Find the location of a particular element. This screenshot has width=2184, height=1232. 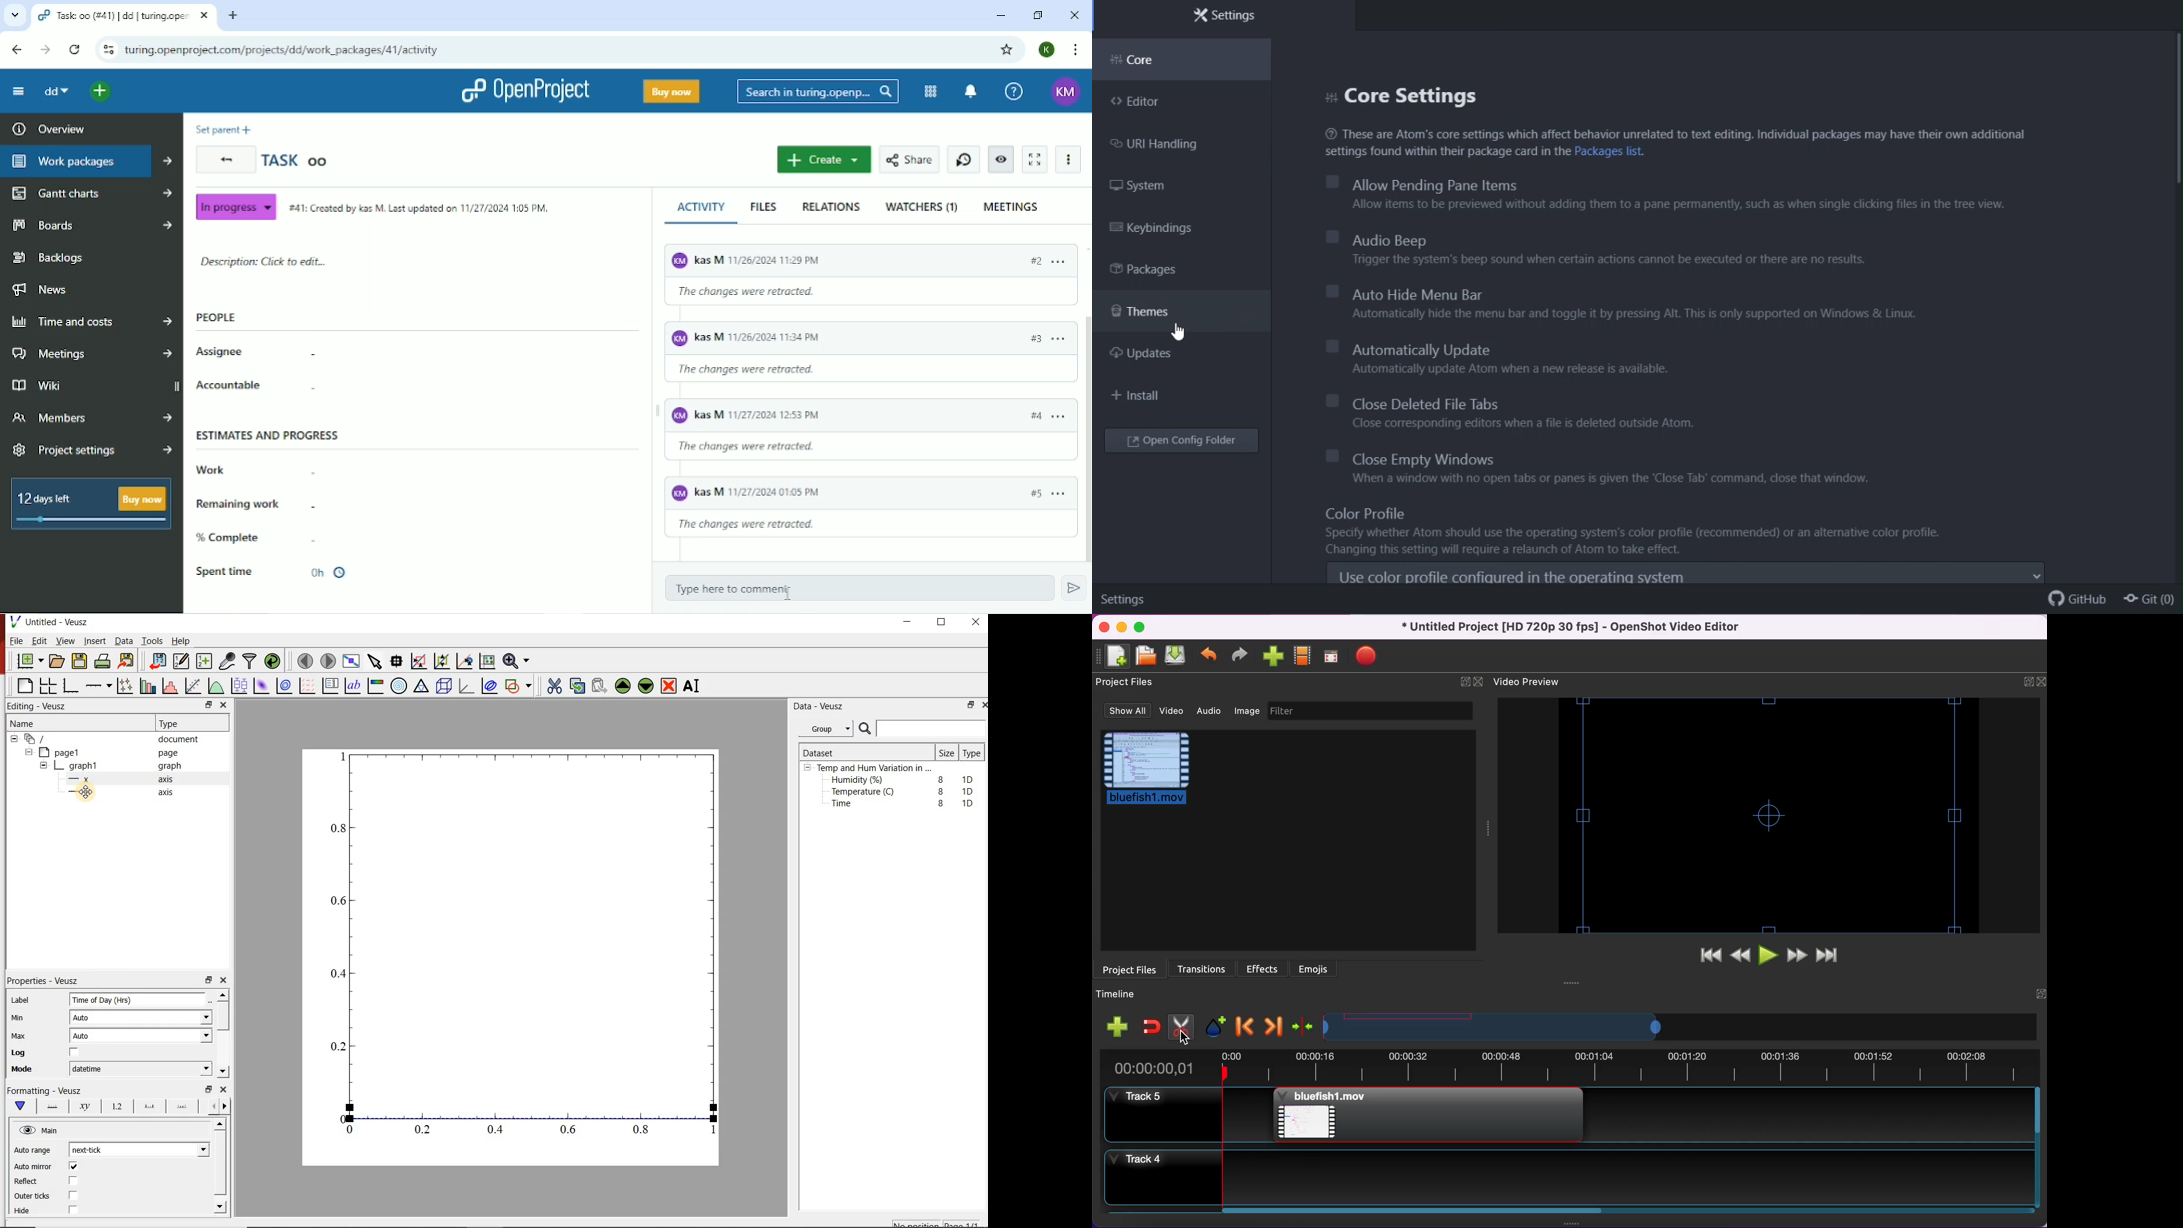

Estimates and progress is located at coordinates (268, 434).